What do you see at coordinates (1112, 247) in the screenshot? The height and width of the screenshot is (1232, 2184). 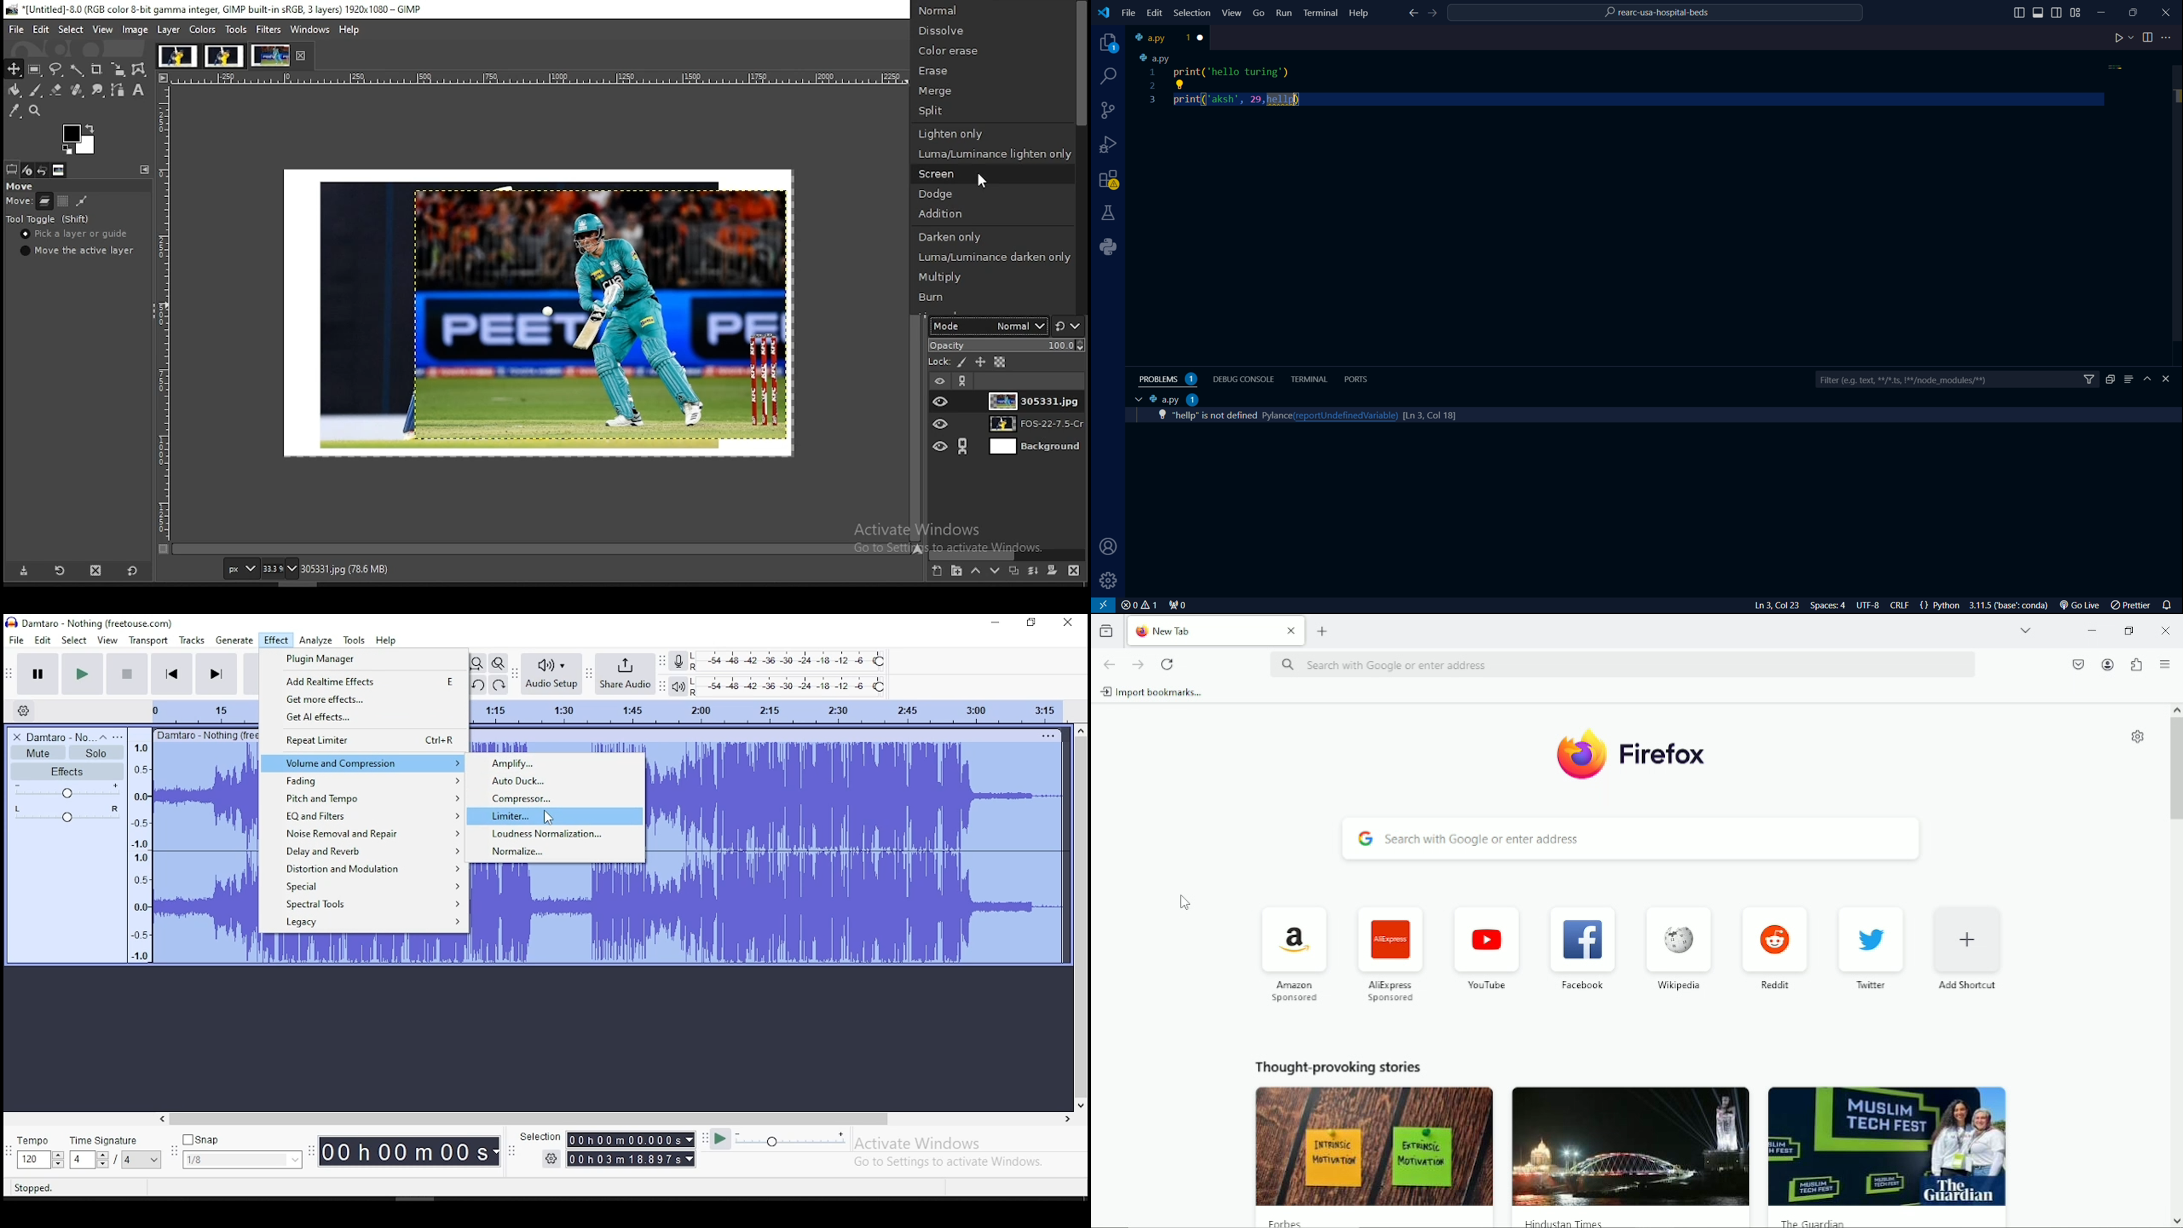 I see `python` at bounding box center [1112, 247].